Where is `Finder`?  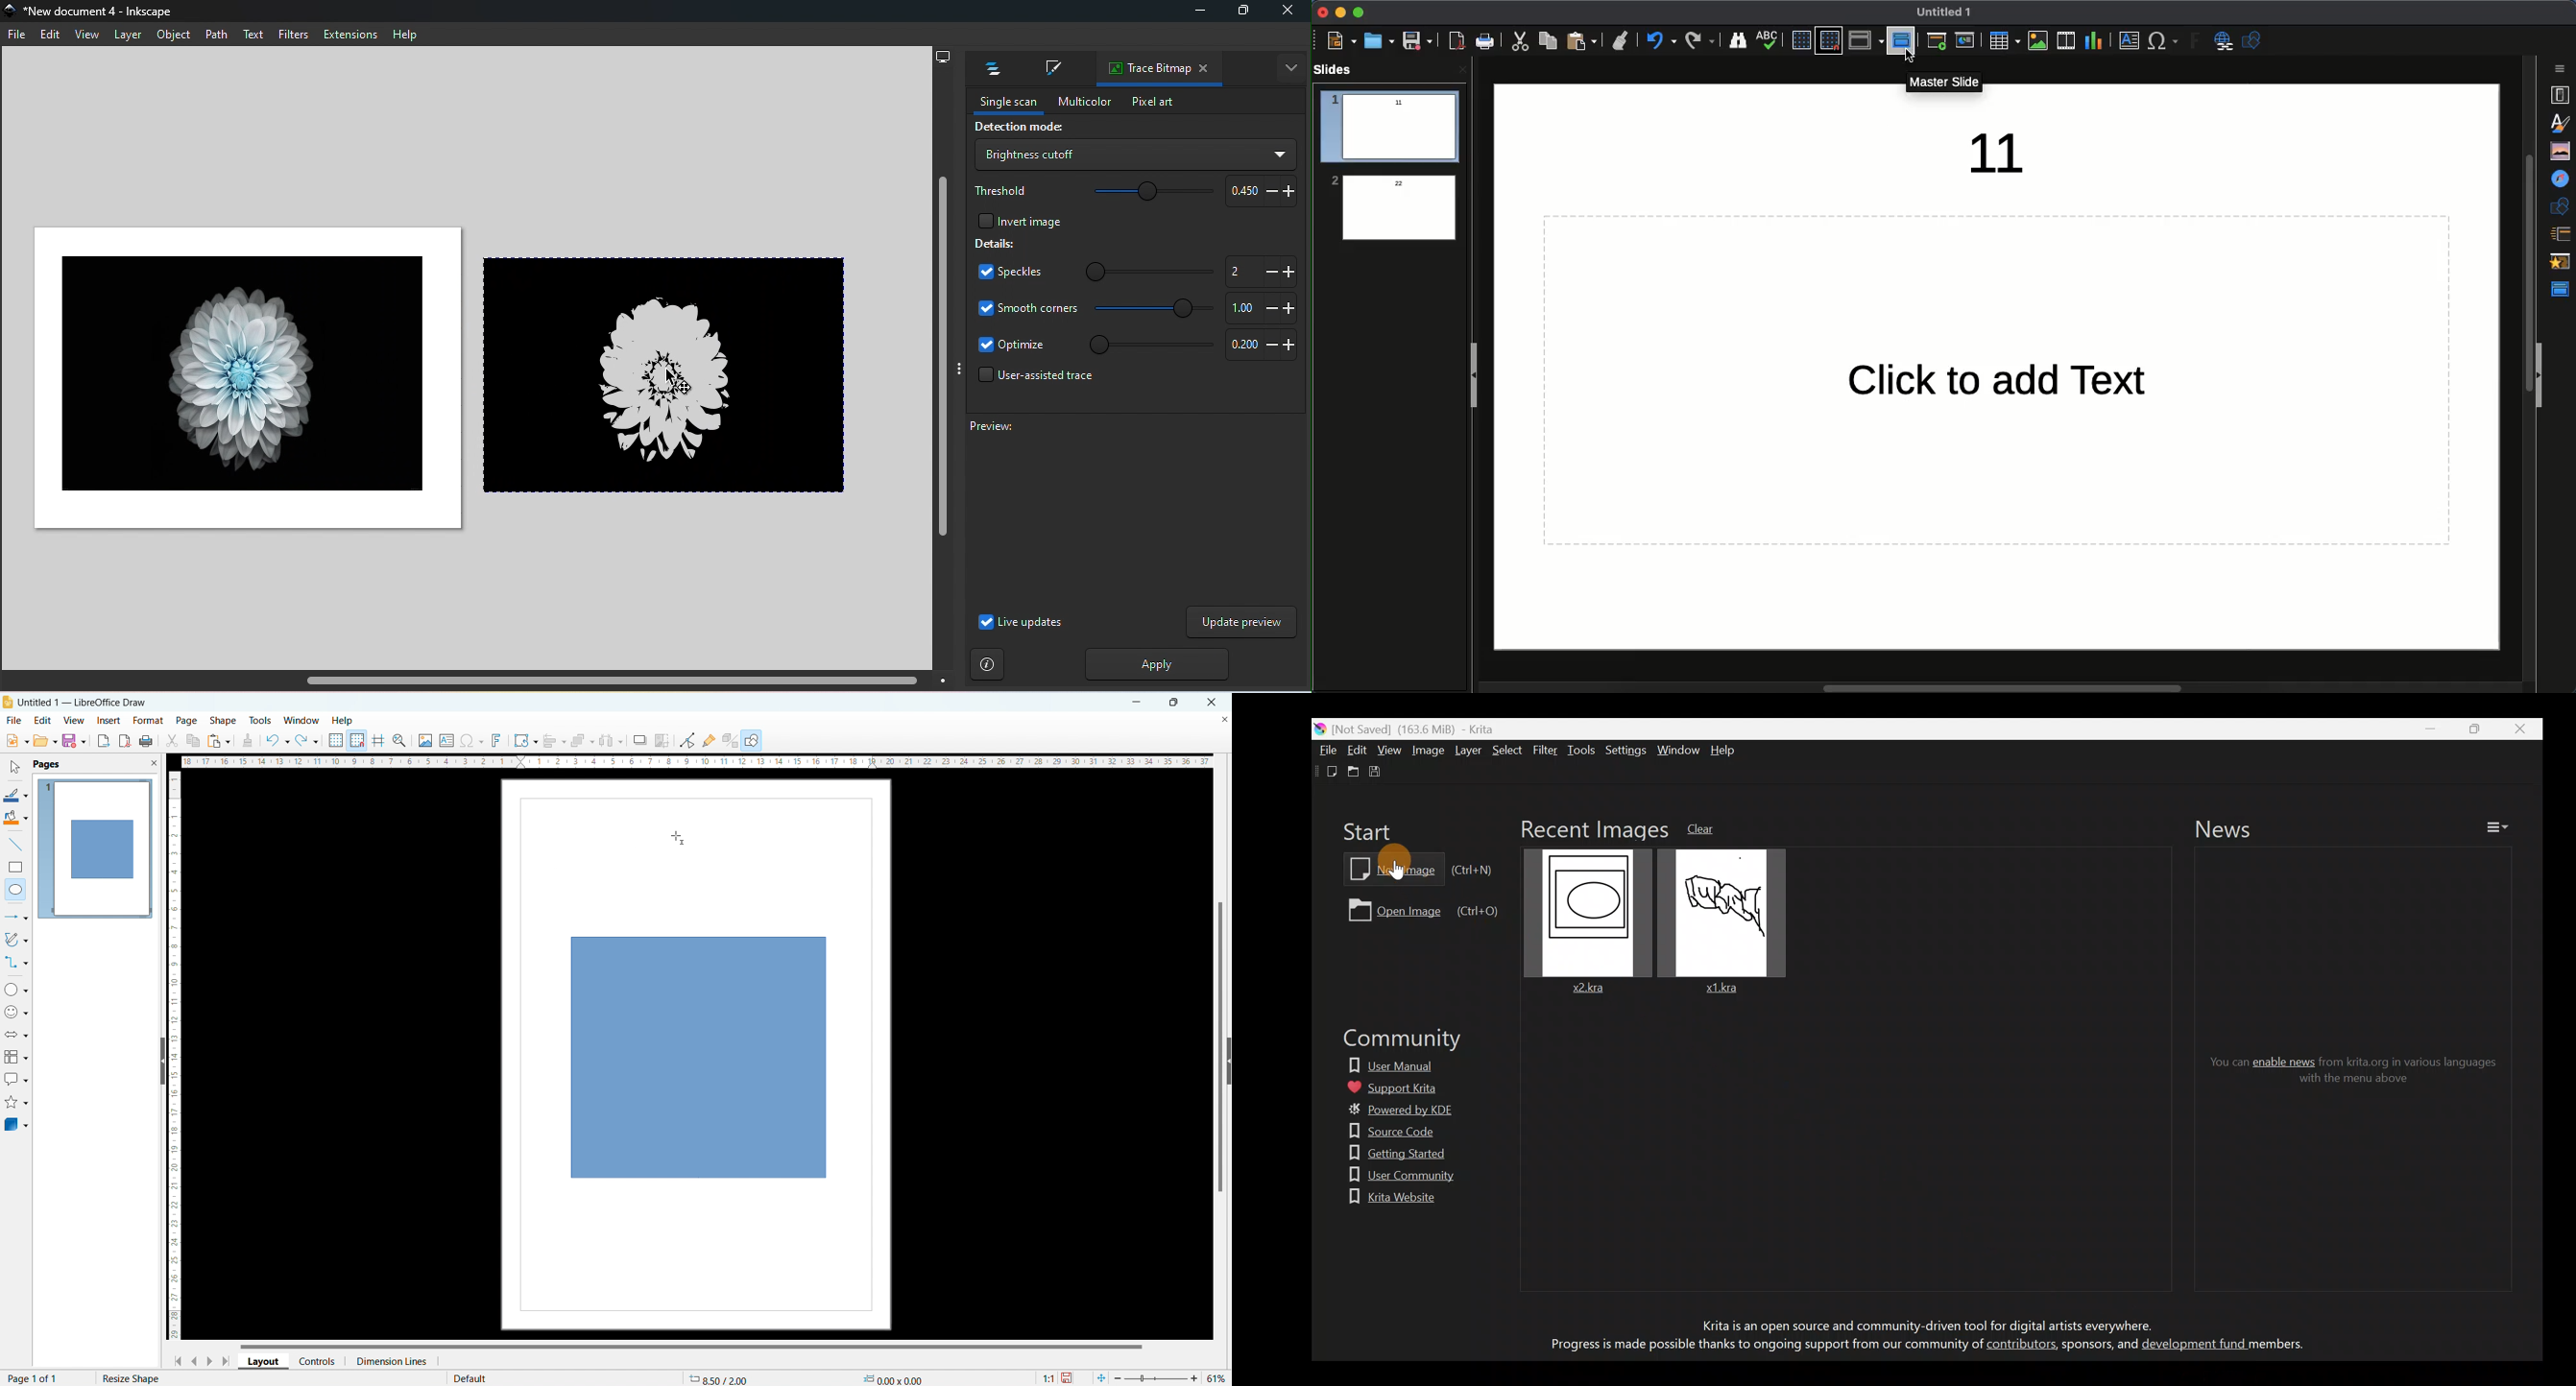 Finder is located at coordinates (1738, 41).